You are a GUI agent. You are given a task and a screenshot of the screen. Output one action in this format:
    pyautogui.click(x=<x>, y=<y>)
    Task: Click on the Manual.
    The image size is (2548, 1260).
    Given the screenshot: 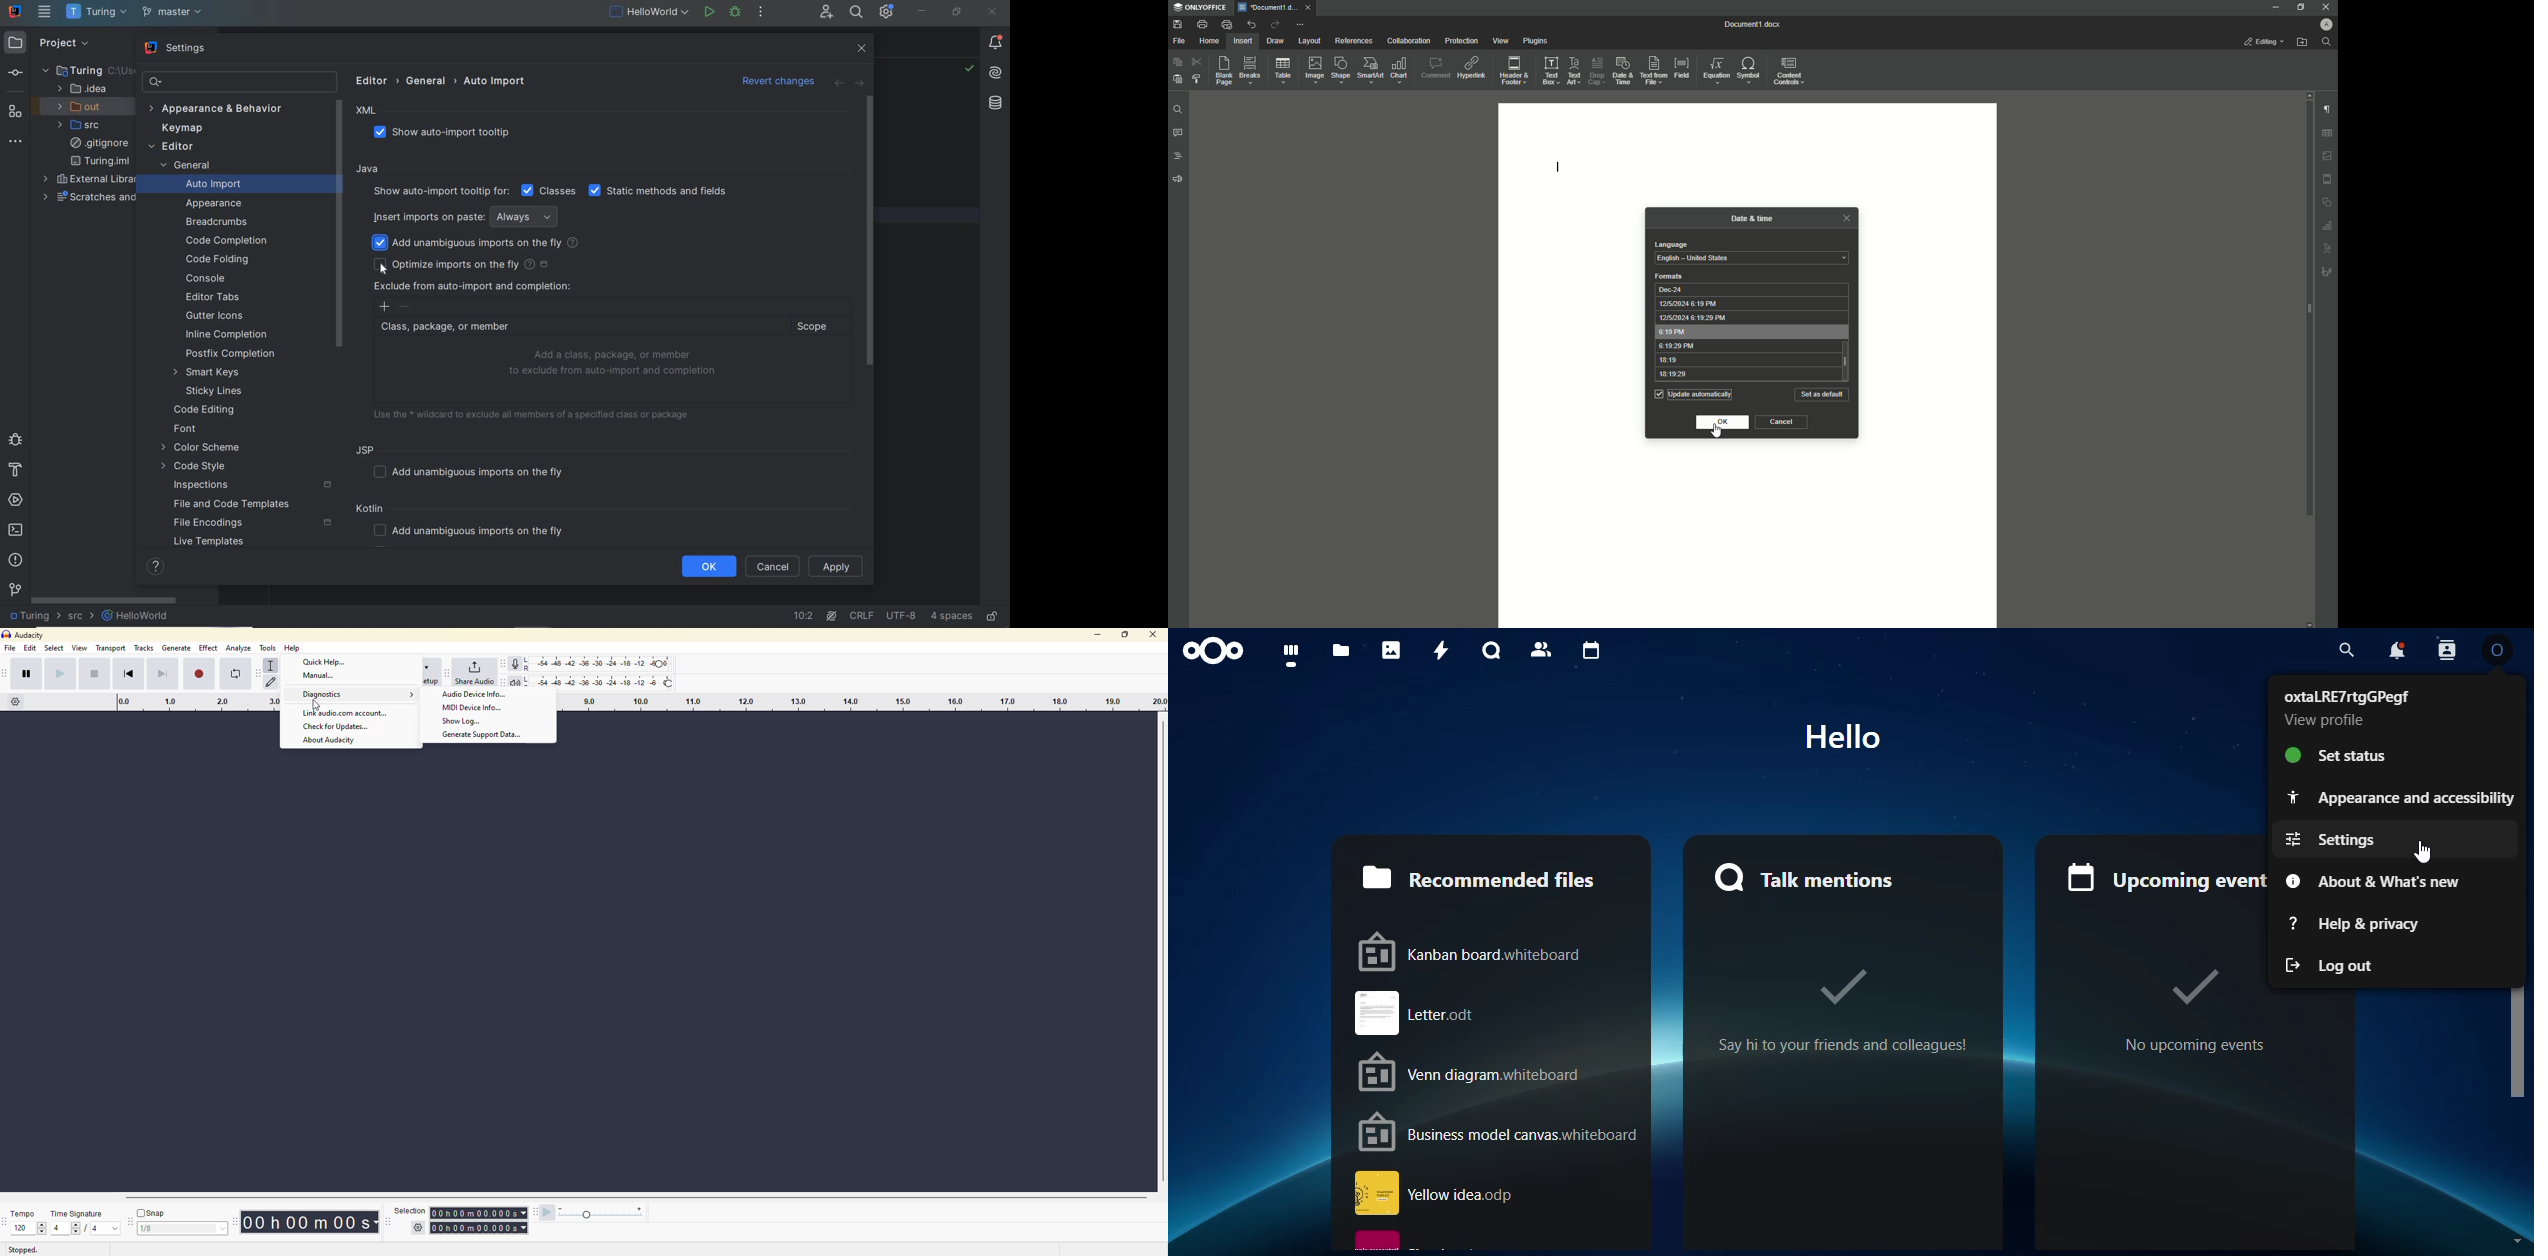 What is the action you would take?
    pyautogui.click(x=319, y=677)
    